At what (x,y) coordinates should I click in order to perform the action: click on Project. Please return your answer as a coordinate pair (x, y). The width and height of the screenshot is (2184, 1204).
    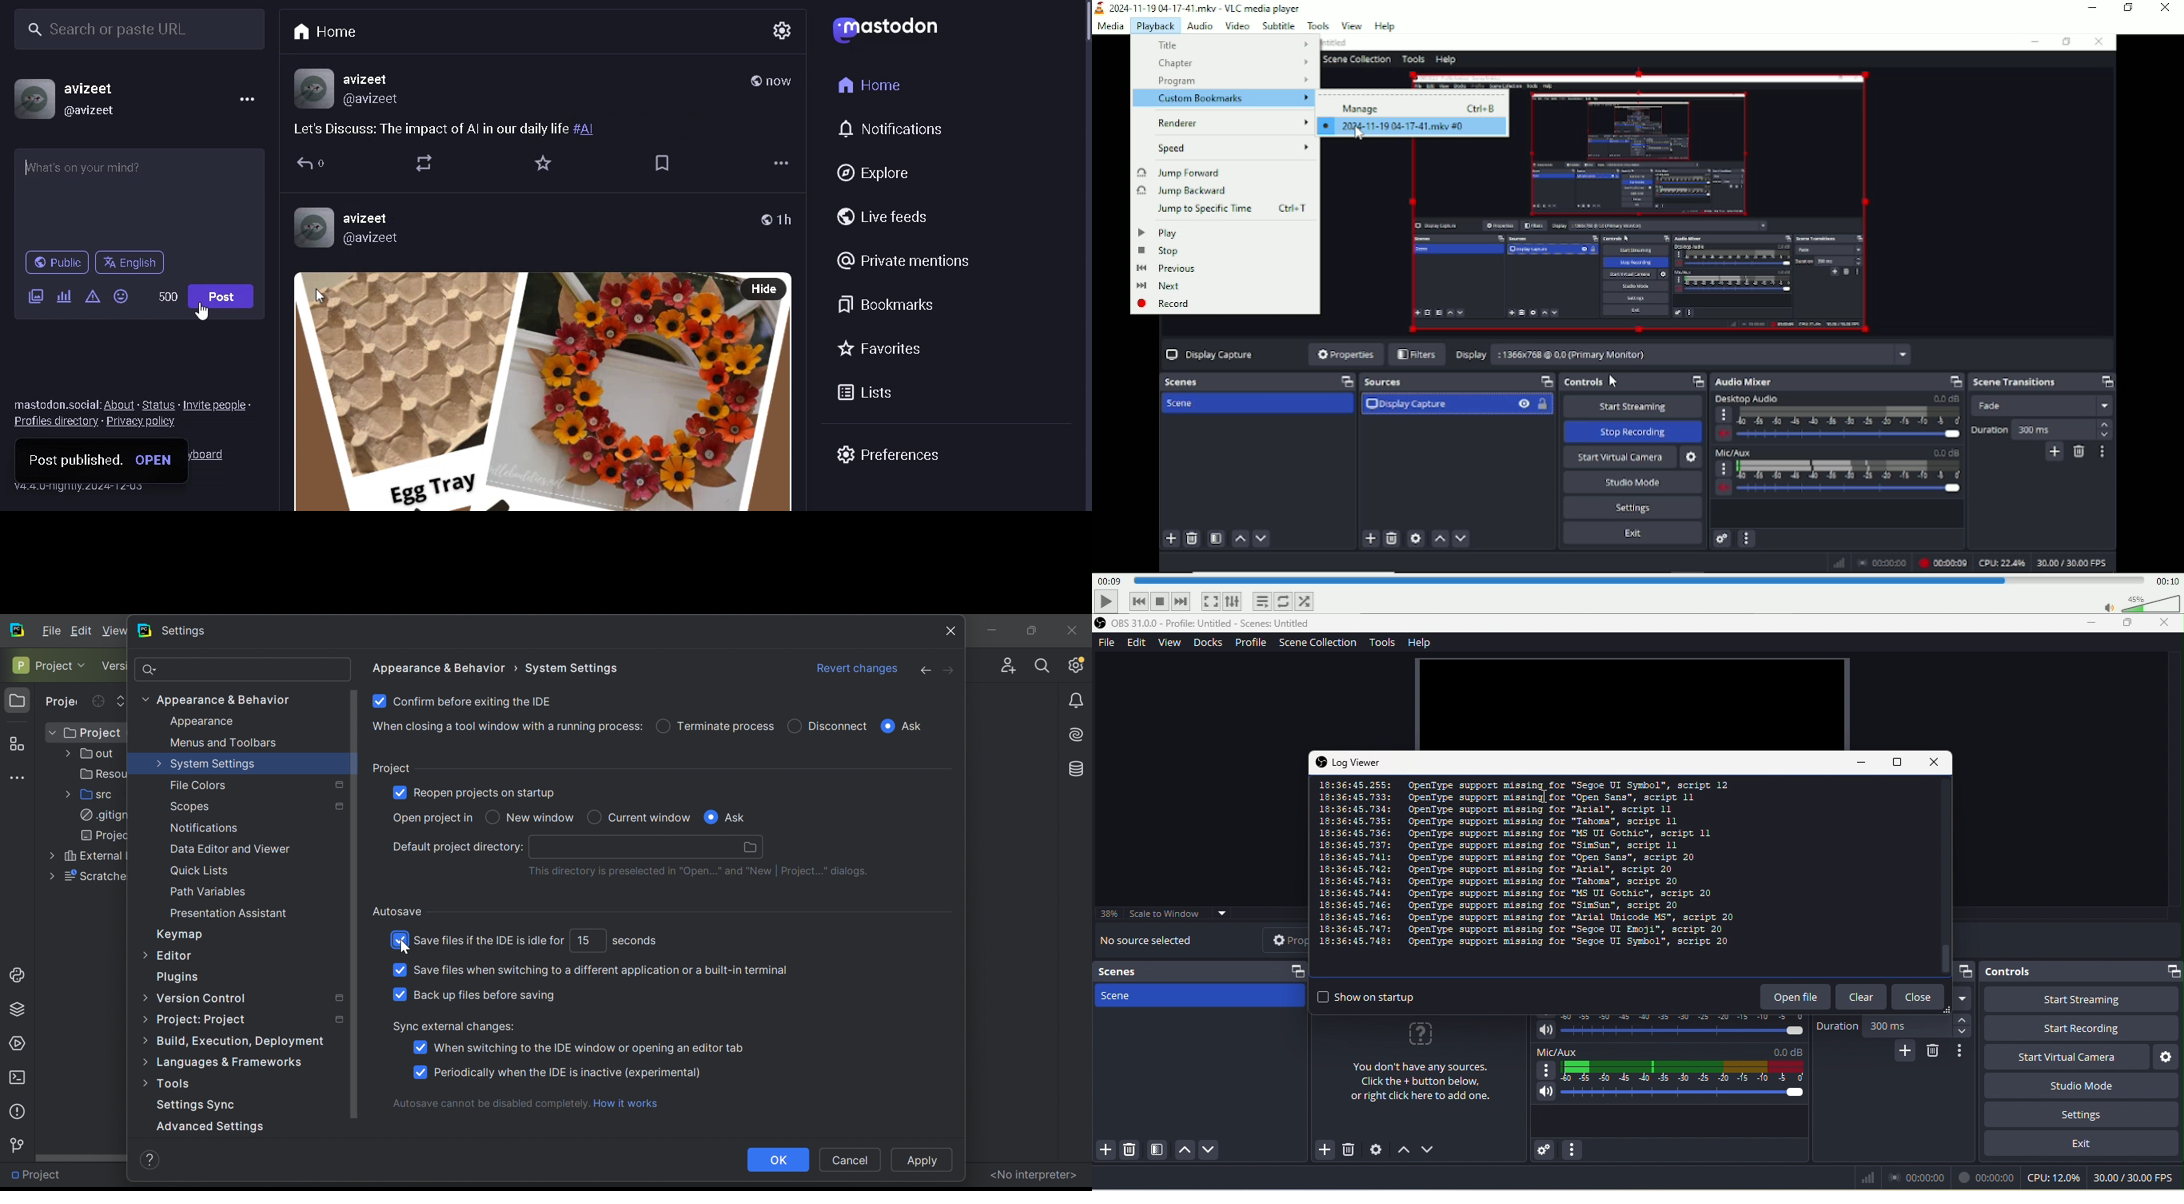
    Looking at the image, I should click on (38, 1174).